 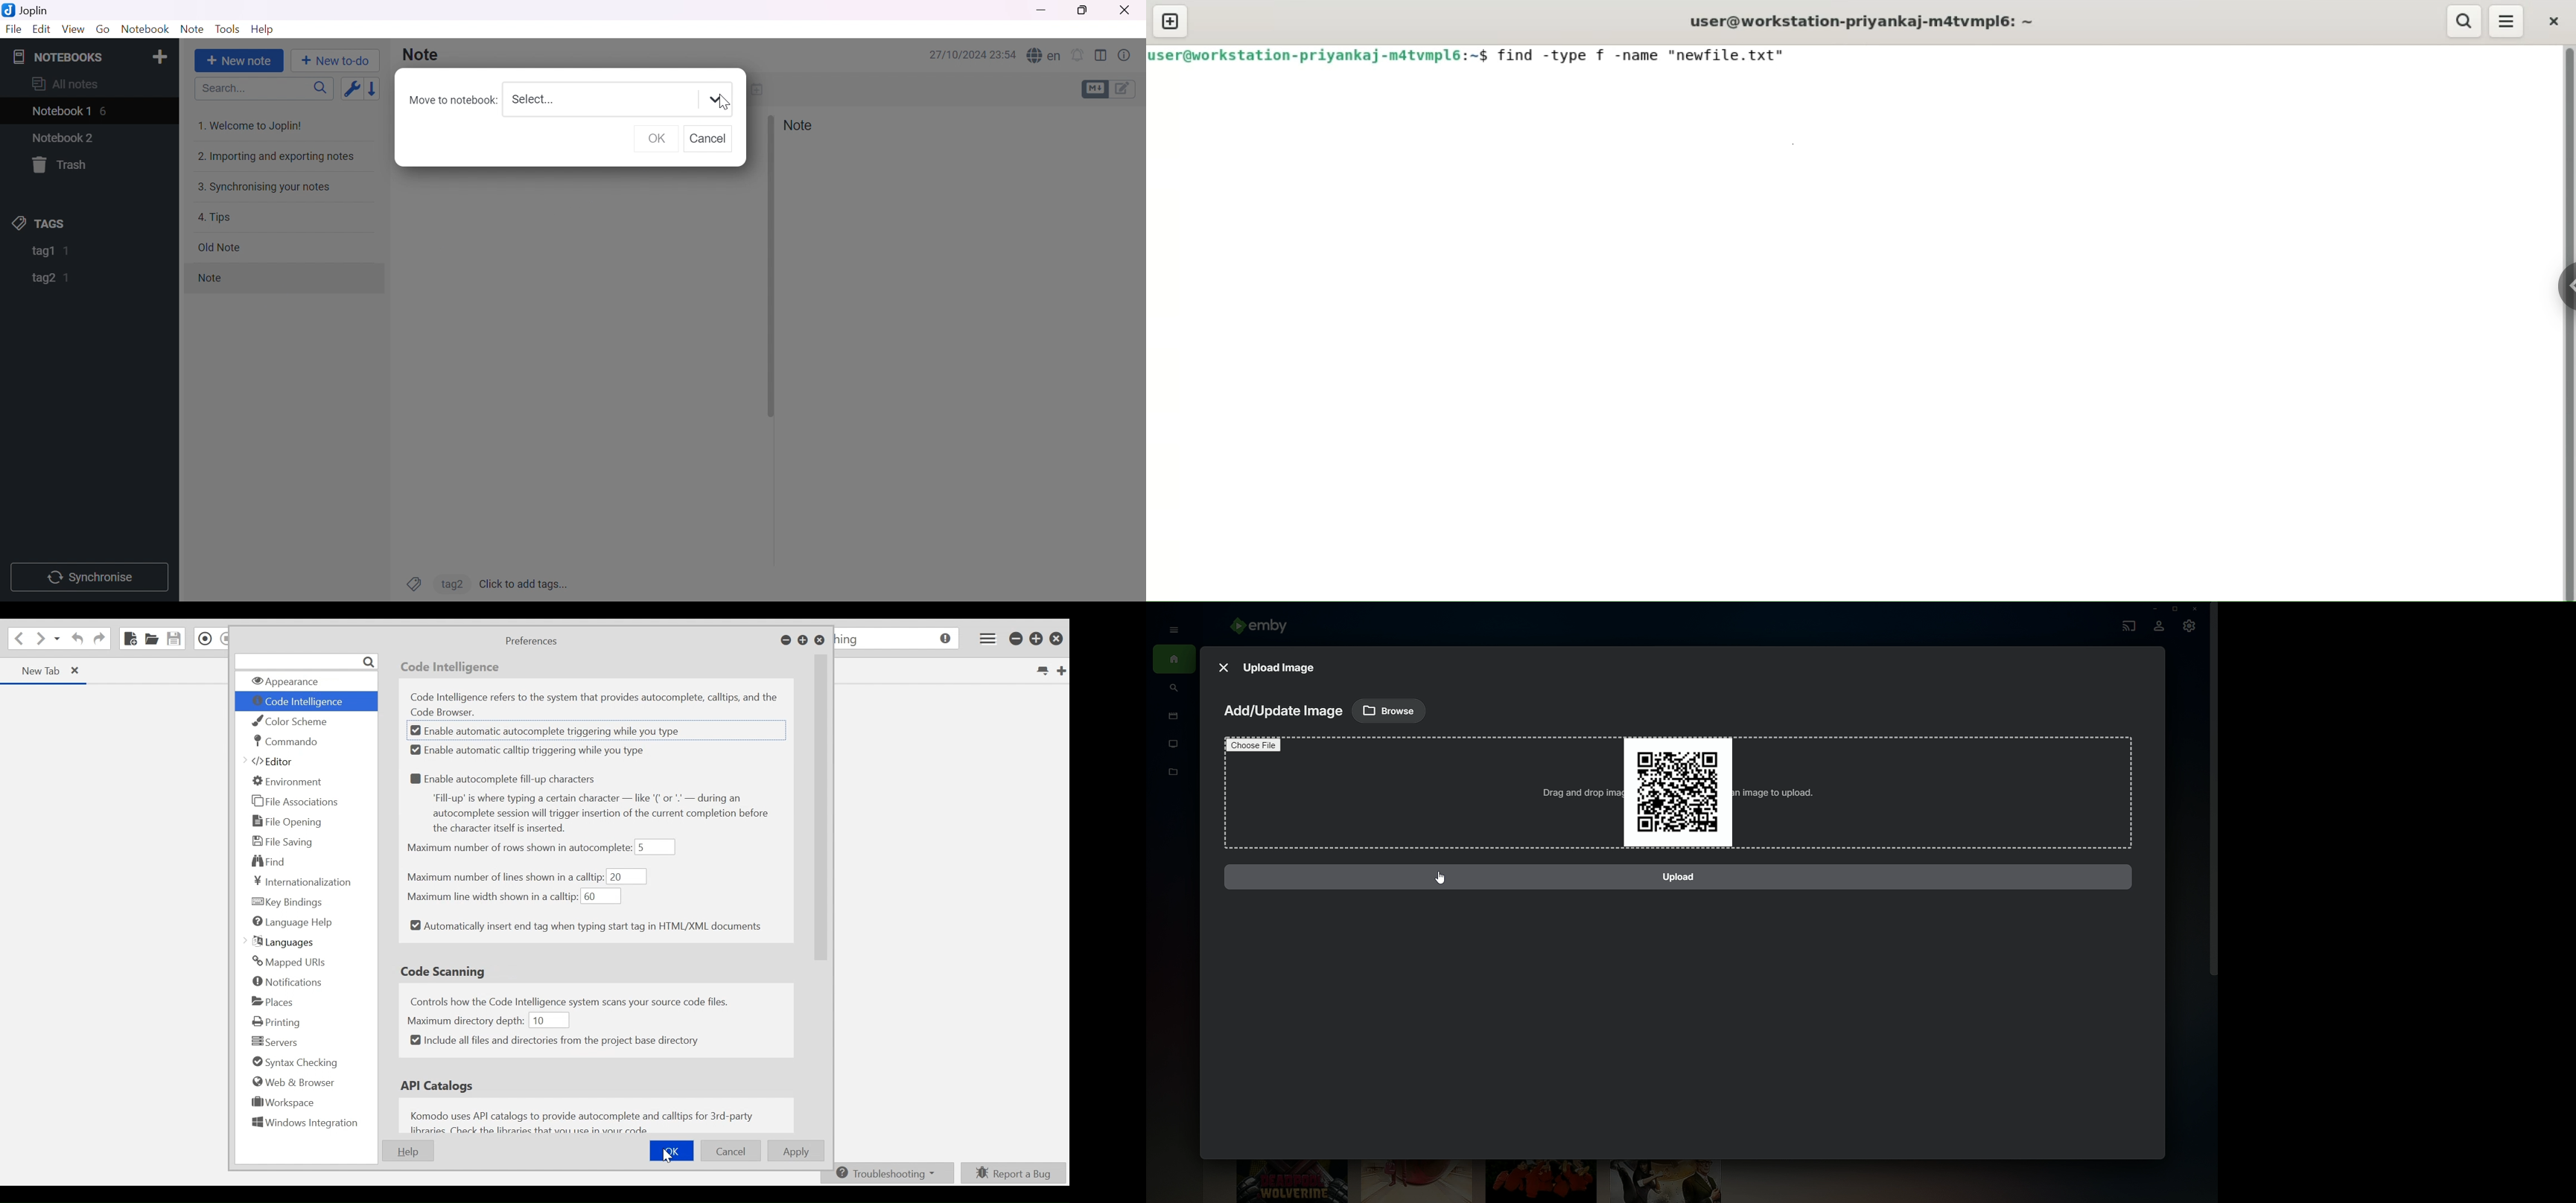 I want to click on tag2, so click(x=451, y=583).